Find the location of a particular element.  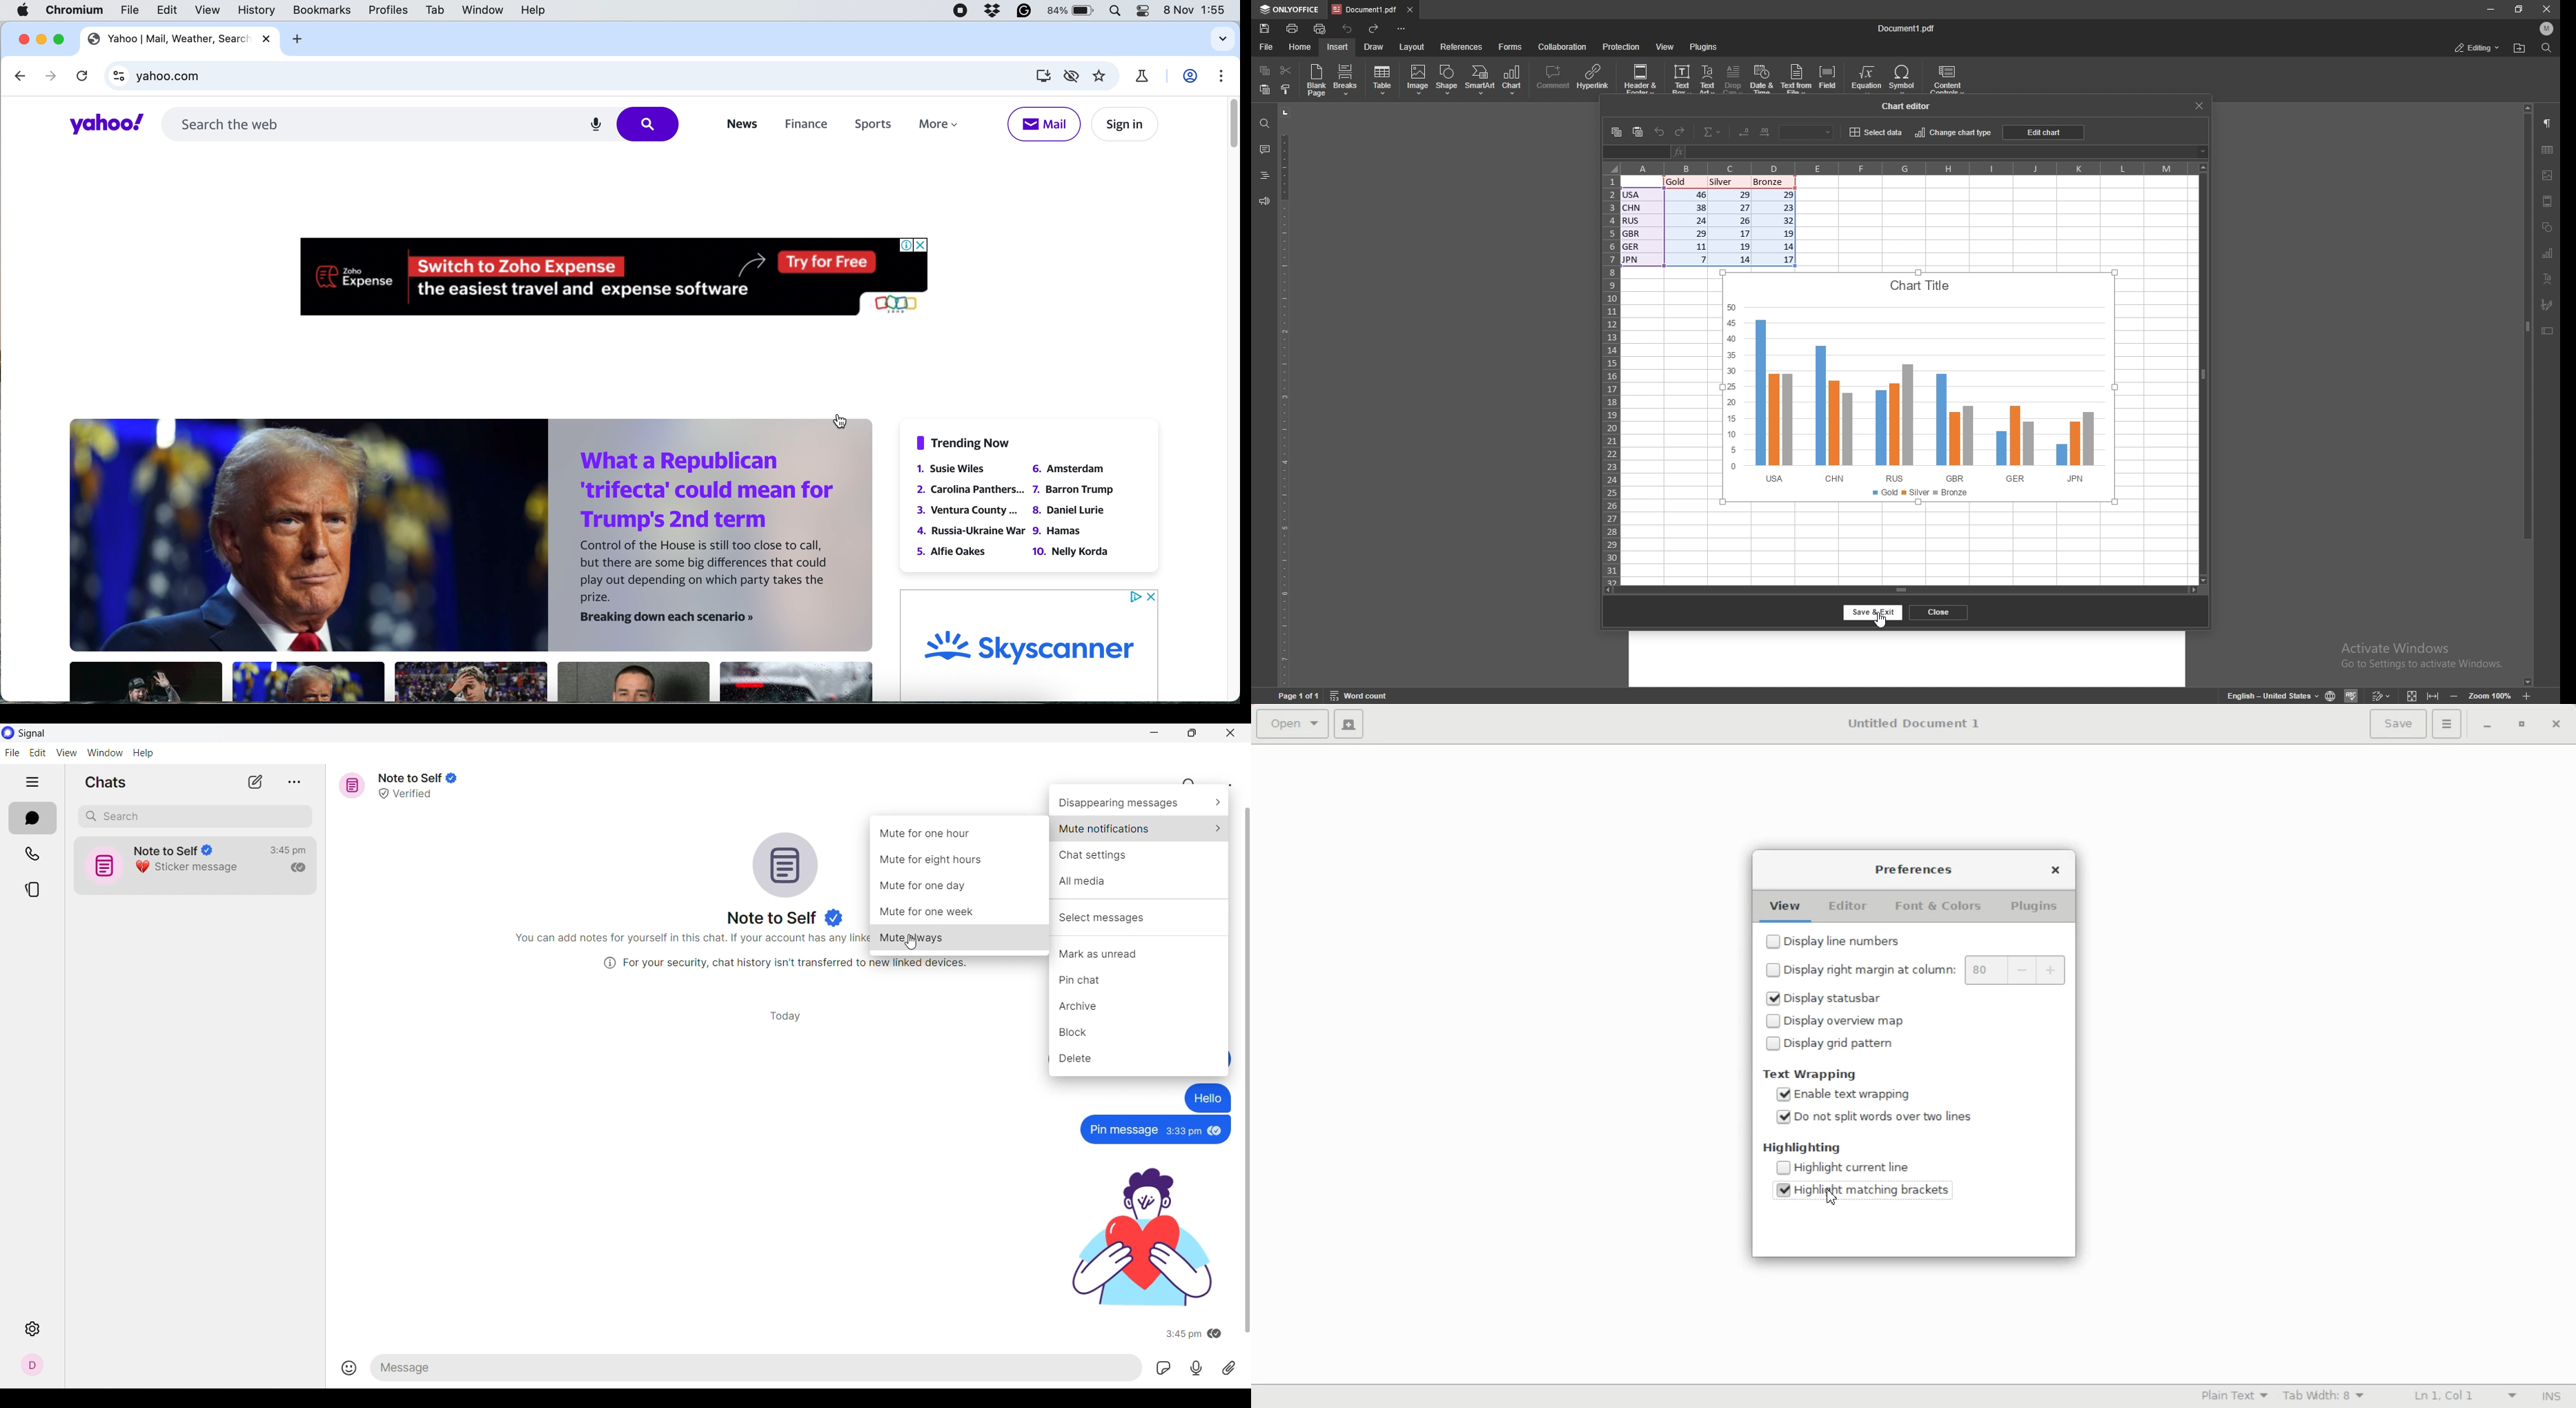

Profile is located at coordinates (32, 1364).